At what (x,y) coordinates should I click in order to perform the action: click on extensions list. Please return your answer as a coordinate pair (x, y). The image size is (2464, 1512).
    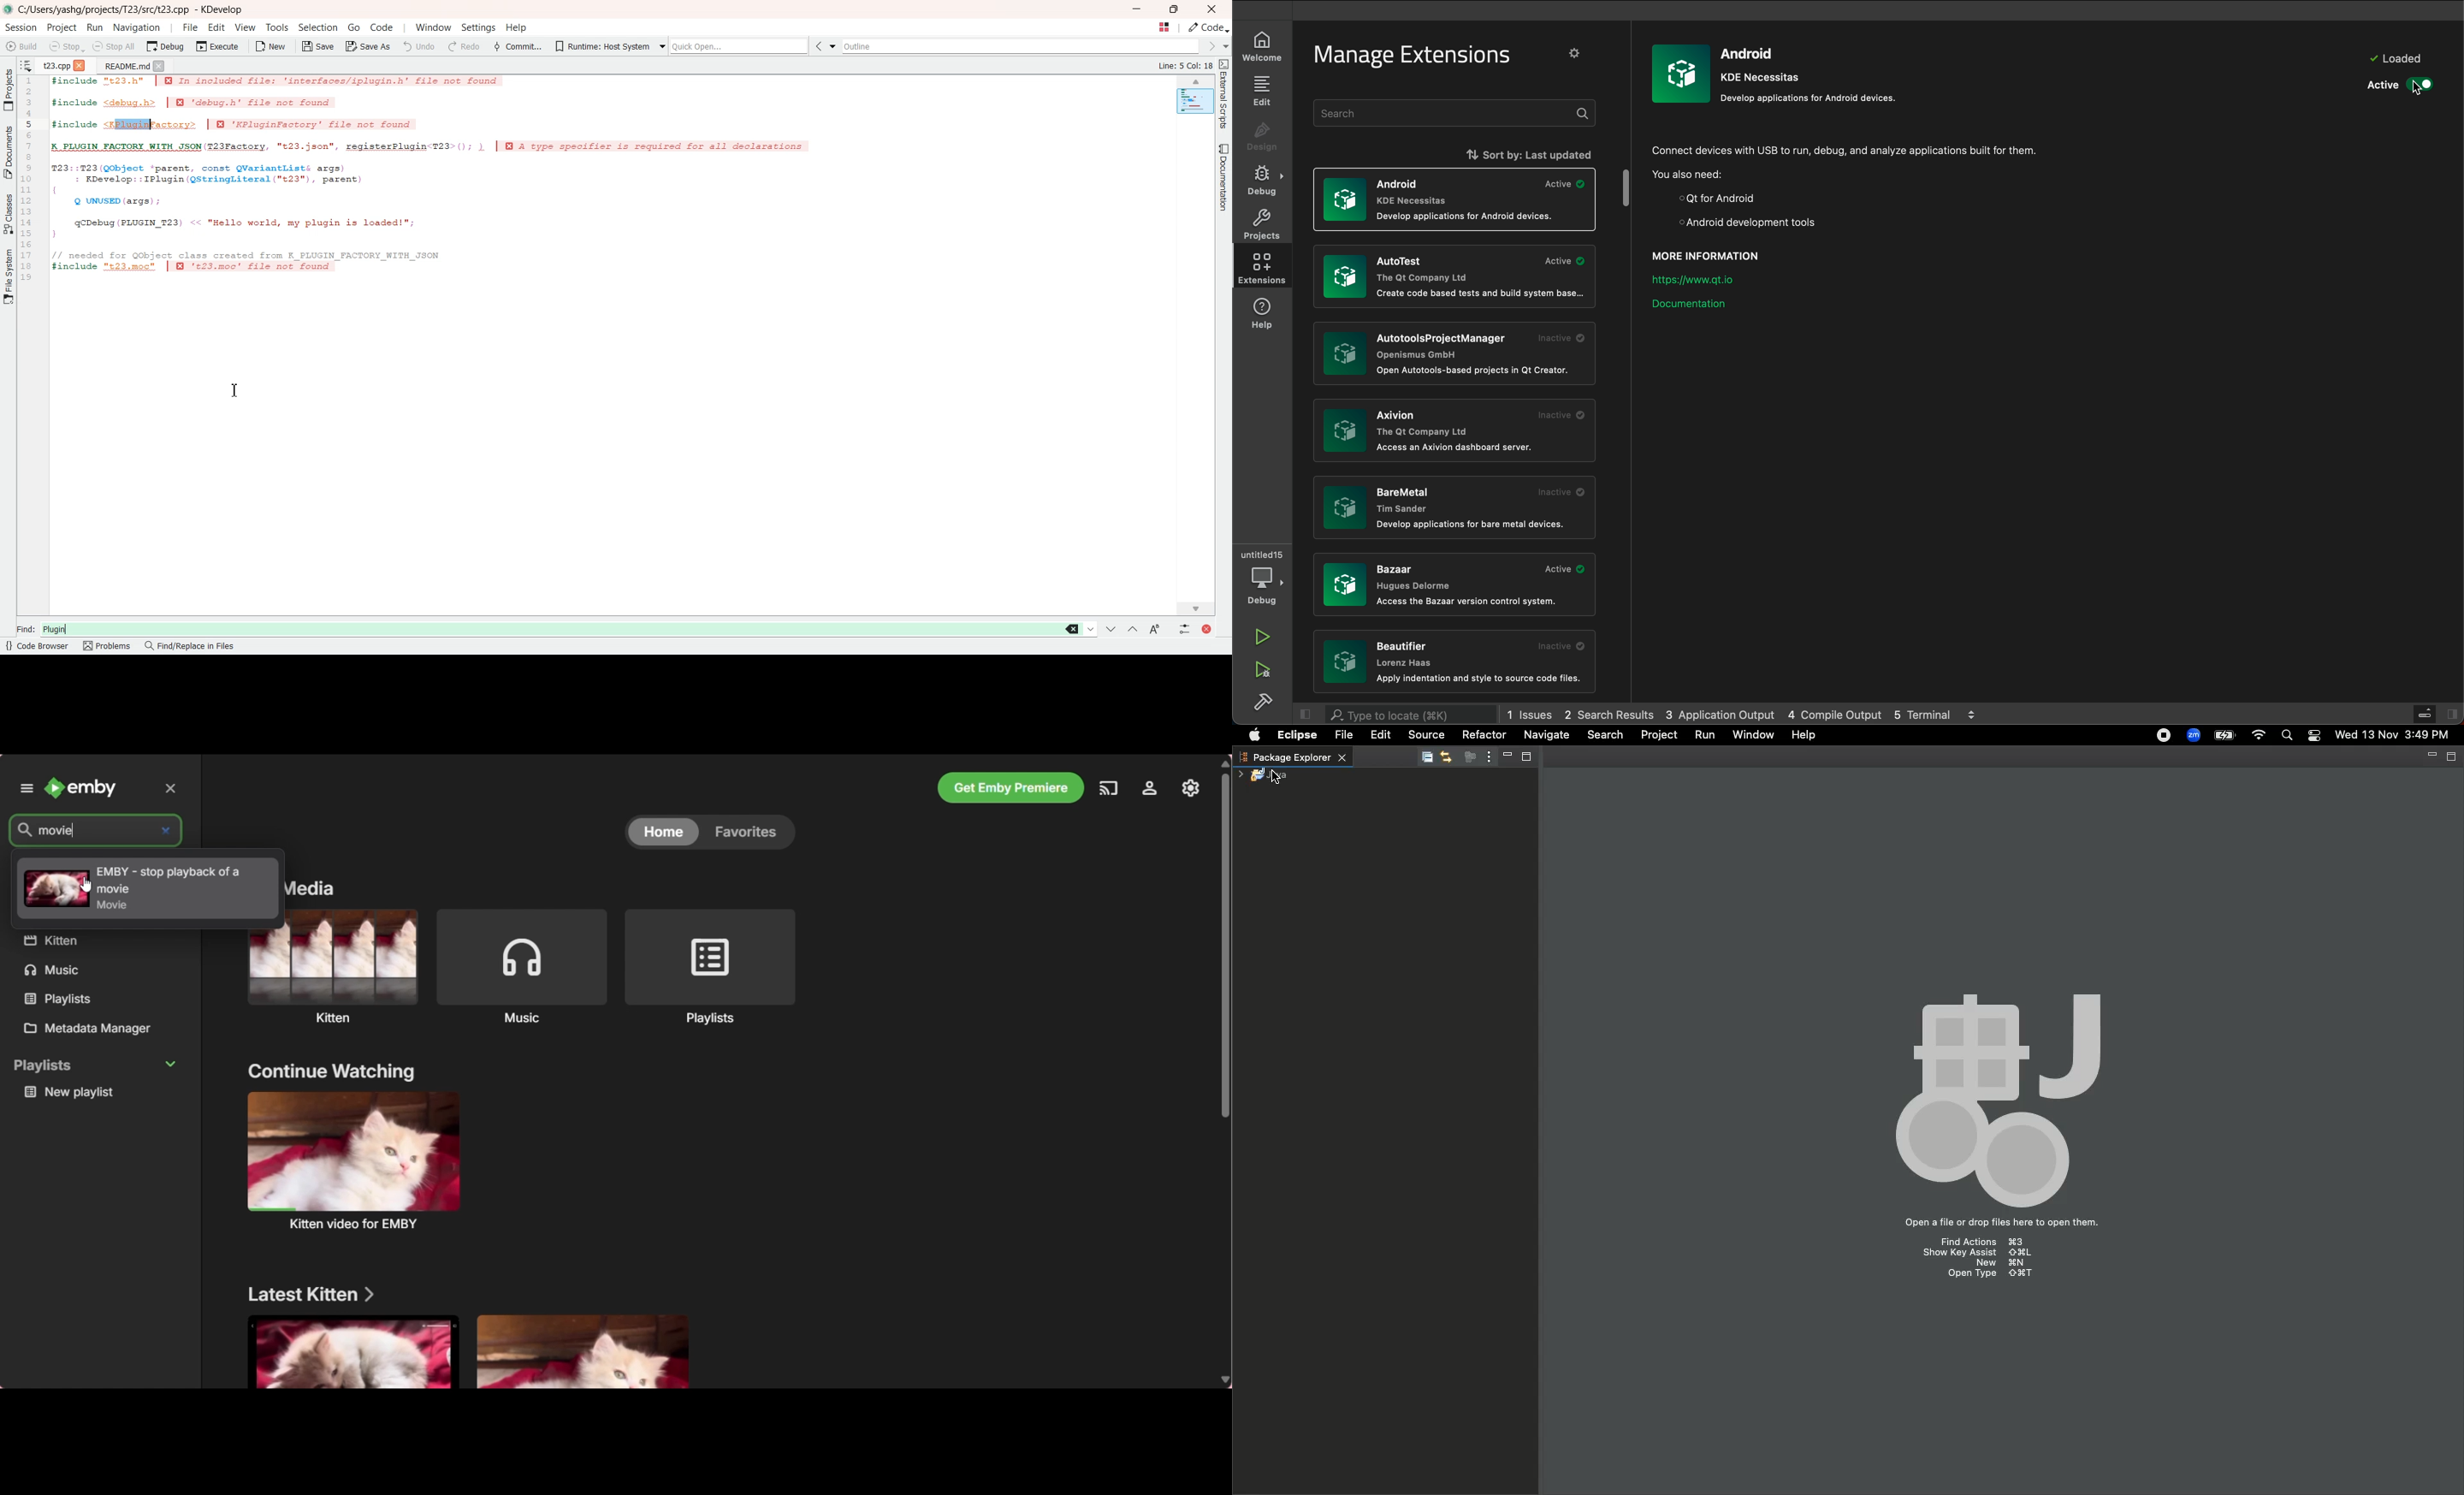
    Looking at the image, I should click on (1456, 663).